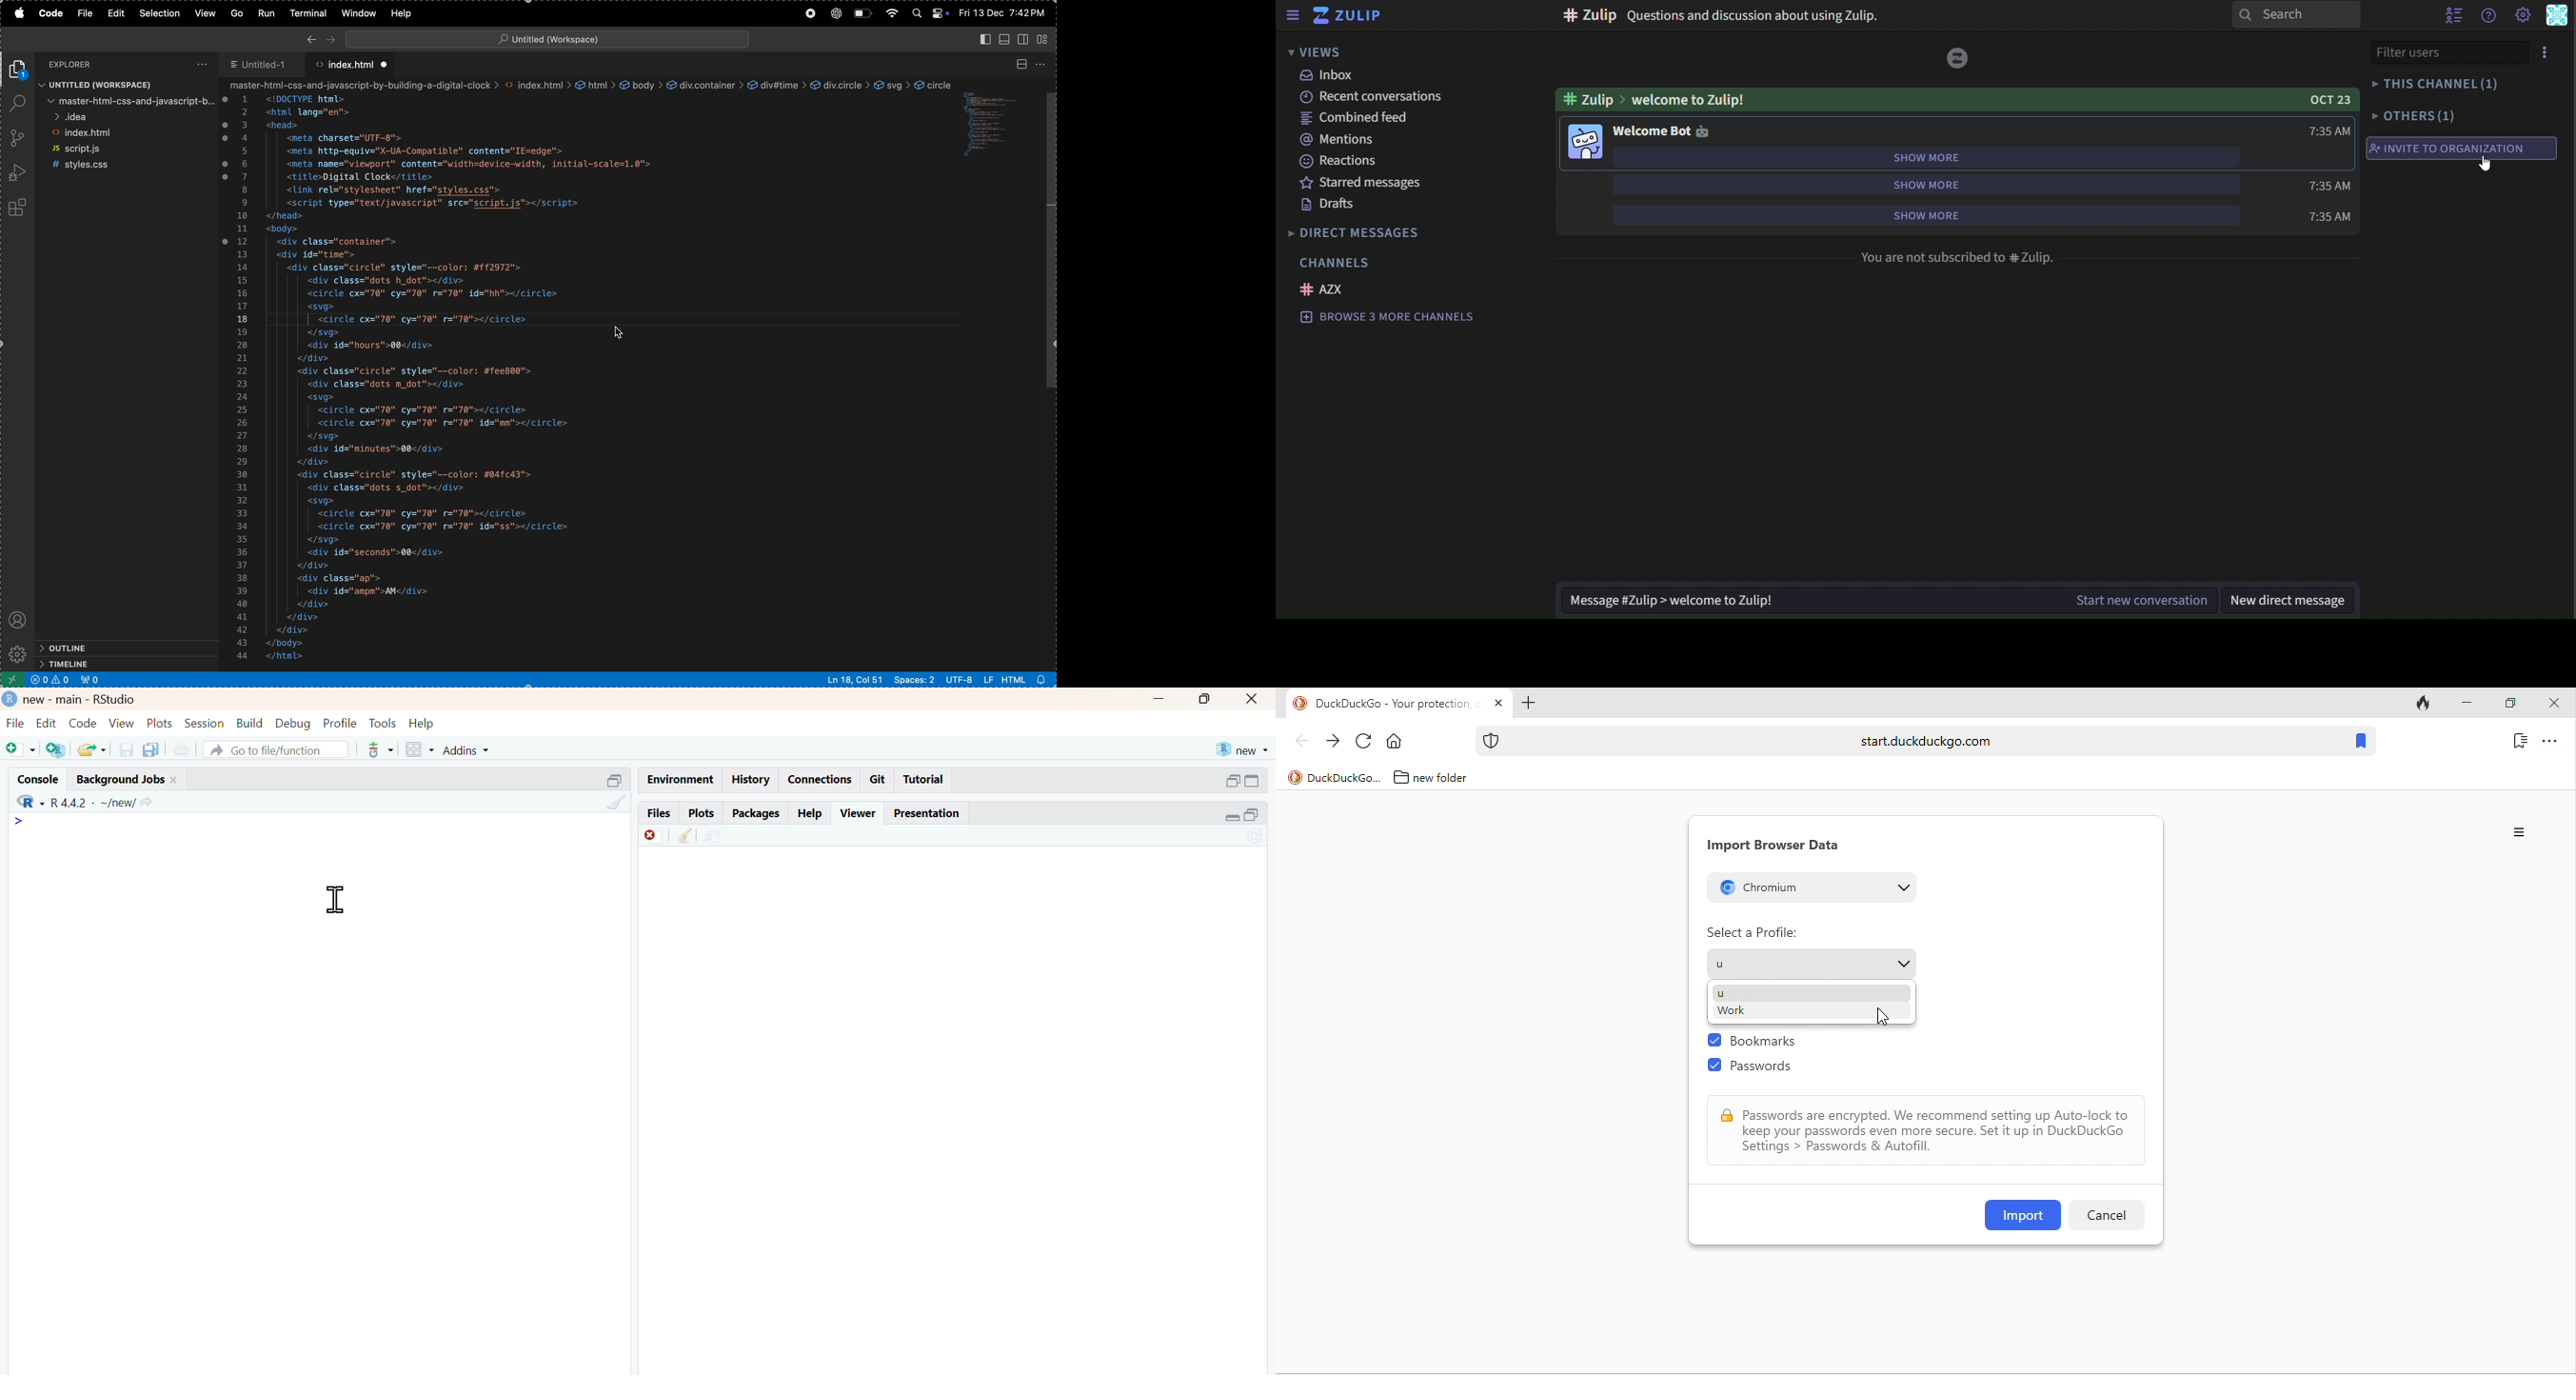 Image resolution: width=2576 pixels, height=1400 pixels. Describe the element at coordinates (47, 723) in the screenshot. I see `edit` at that location.